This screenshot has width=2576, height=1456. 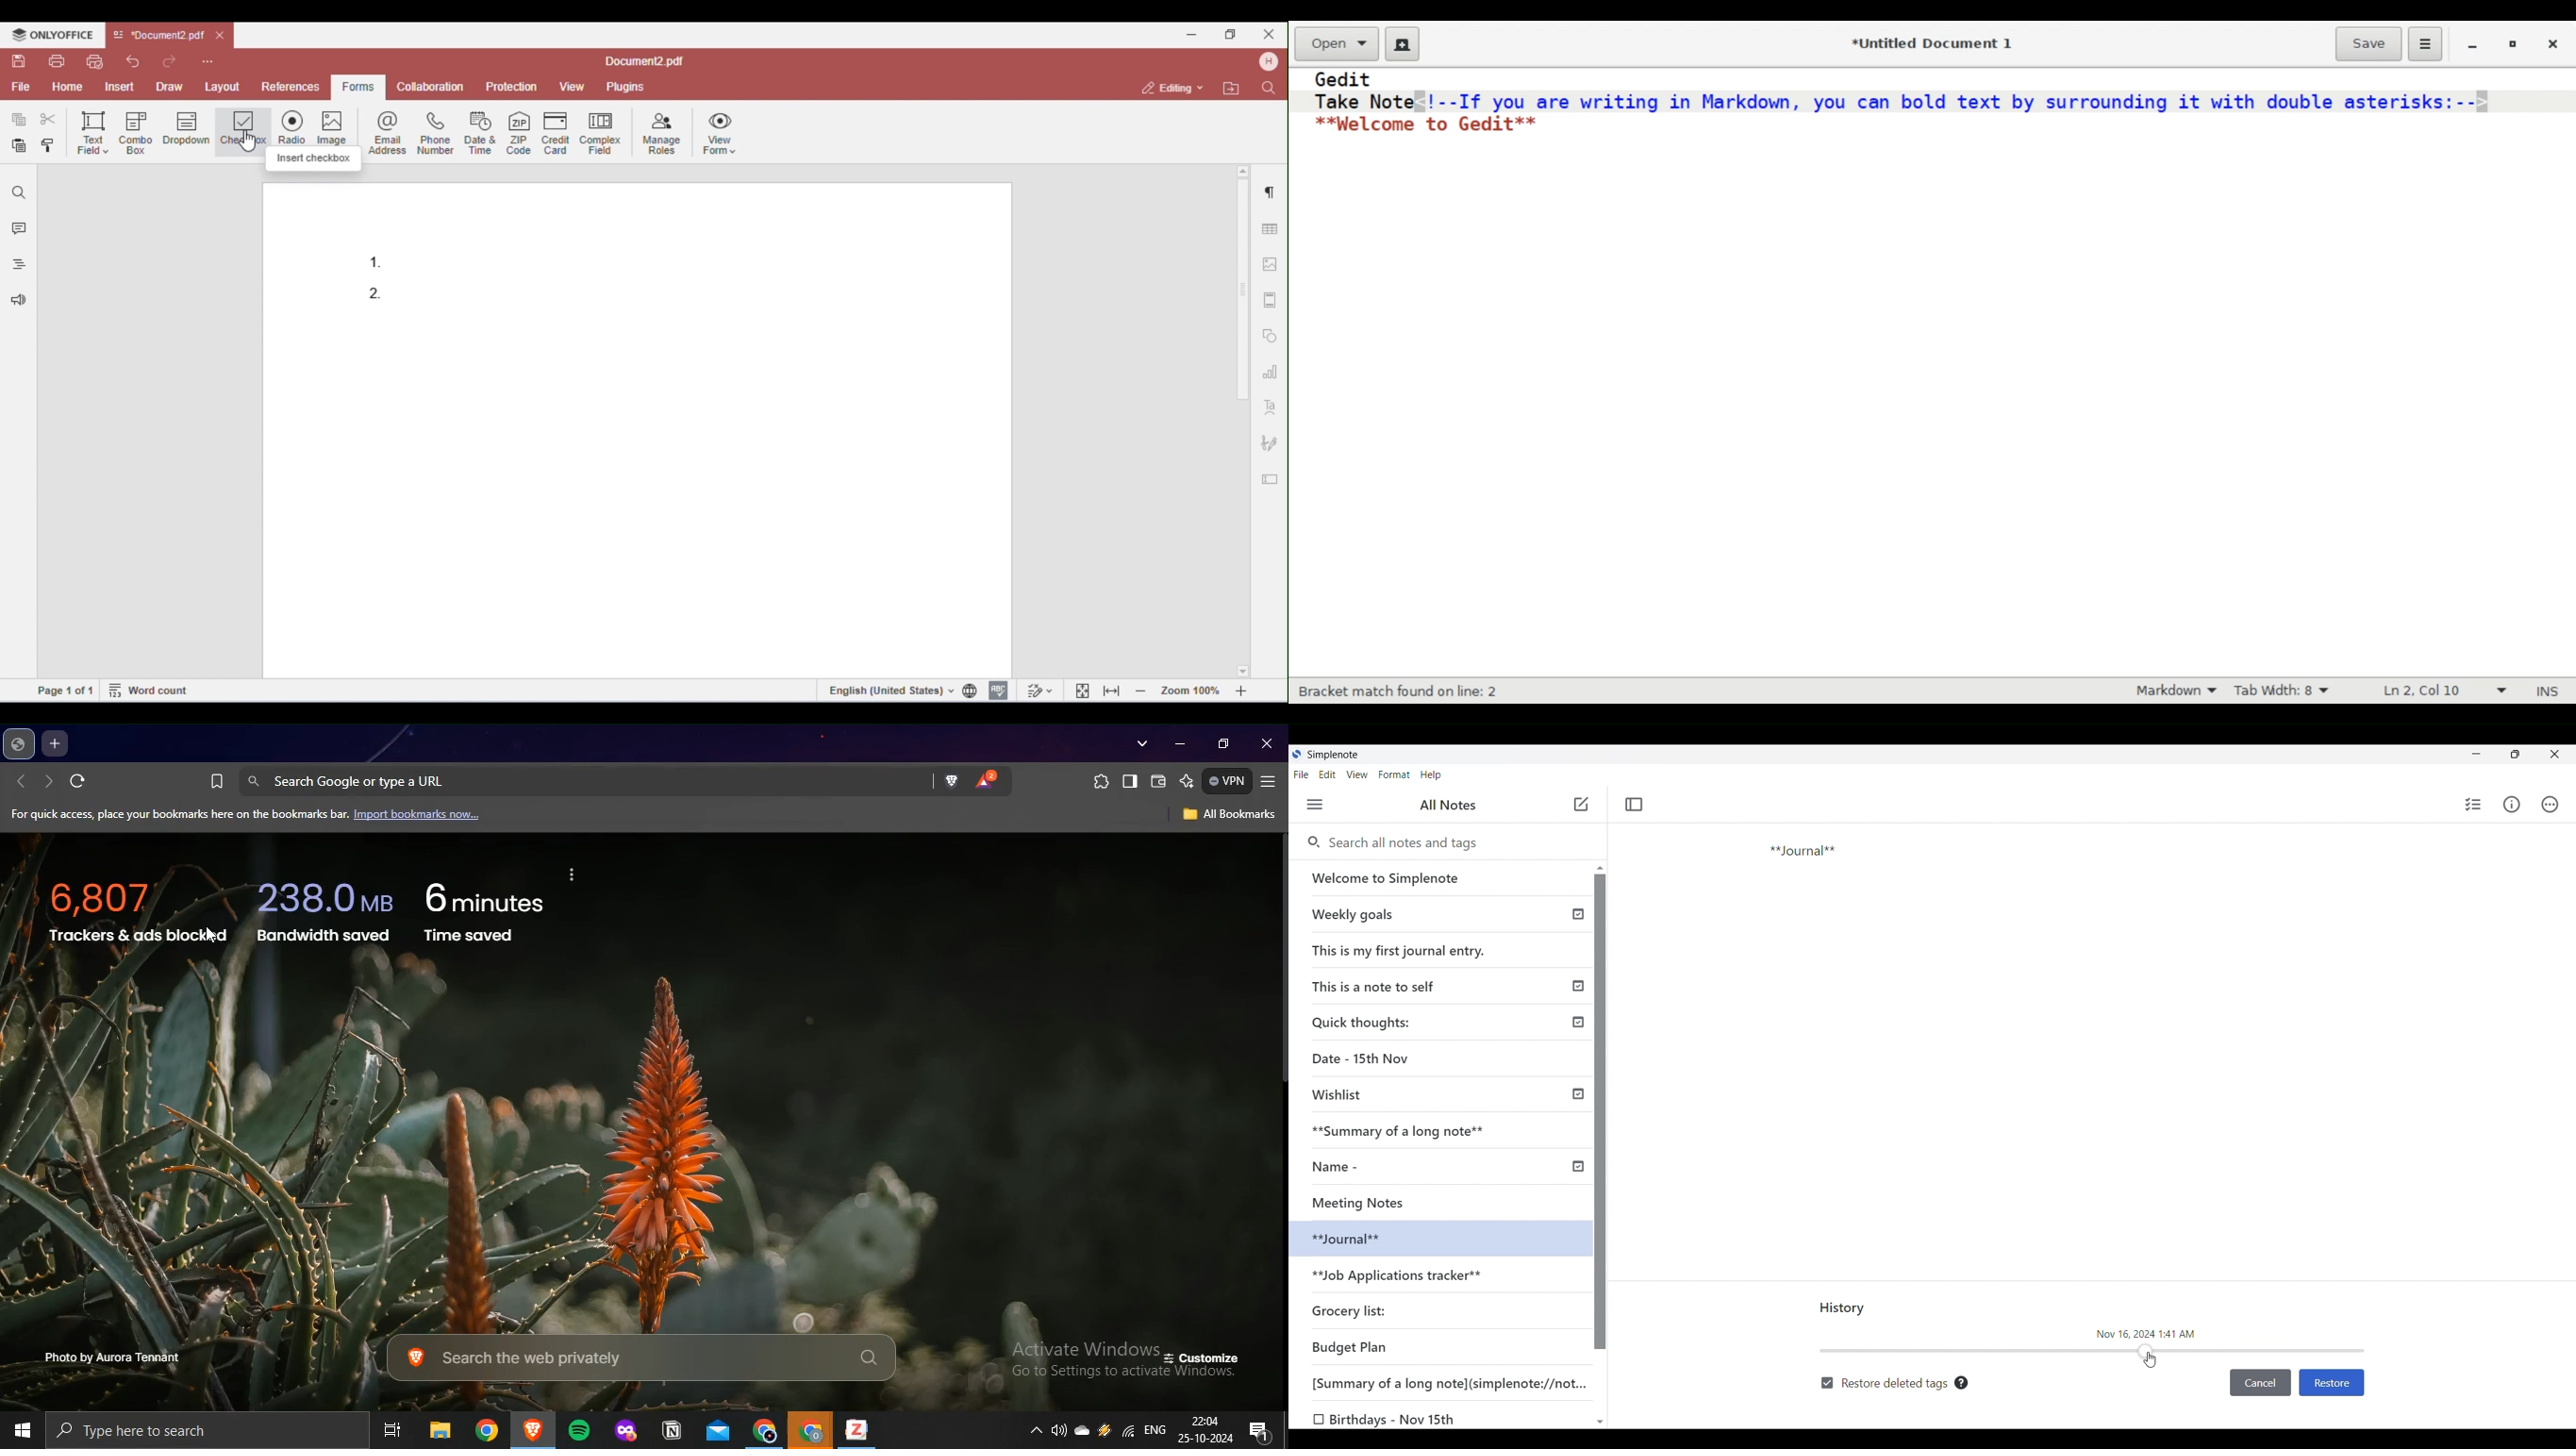 What do you see at coordinates (1400, 1277) in the screenshot?
I see `**Job Applications tracker**` at bounding box center [1400, 1277].